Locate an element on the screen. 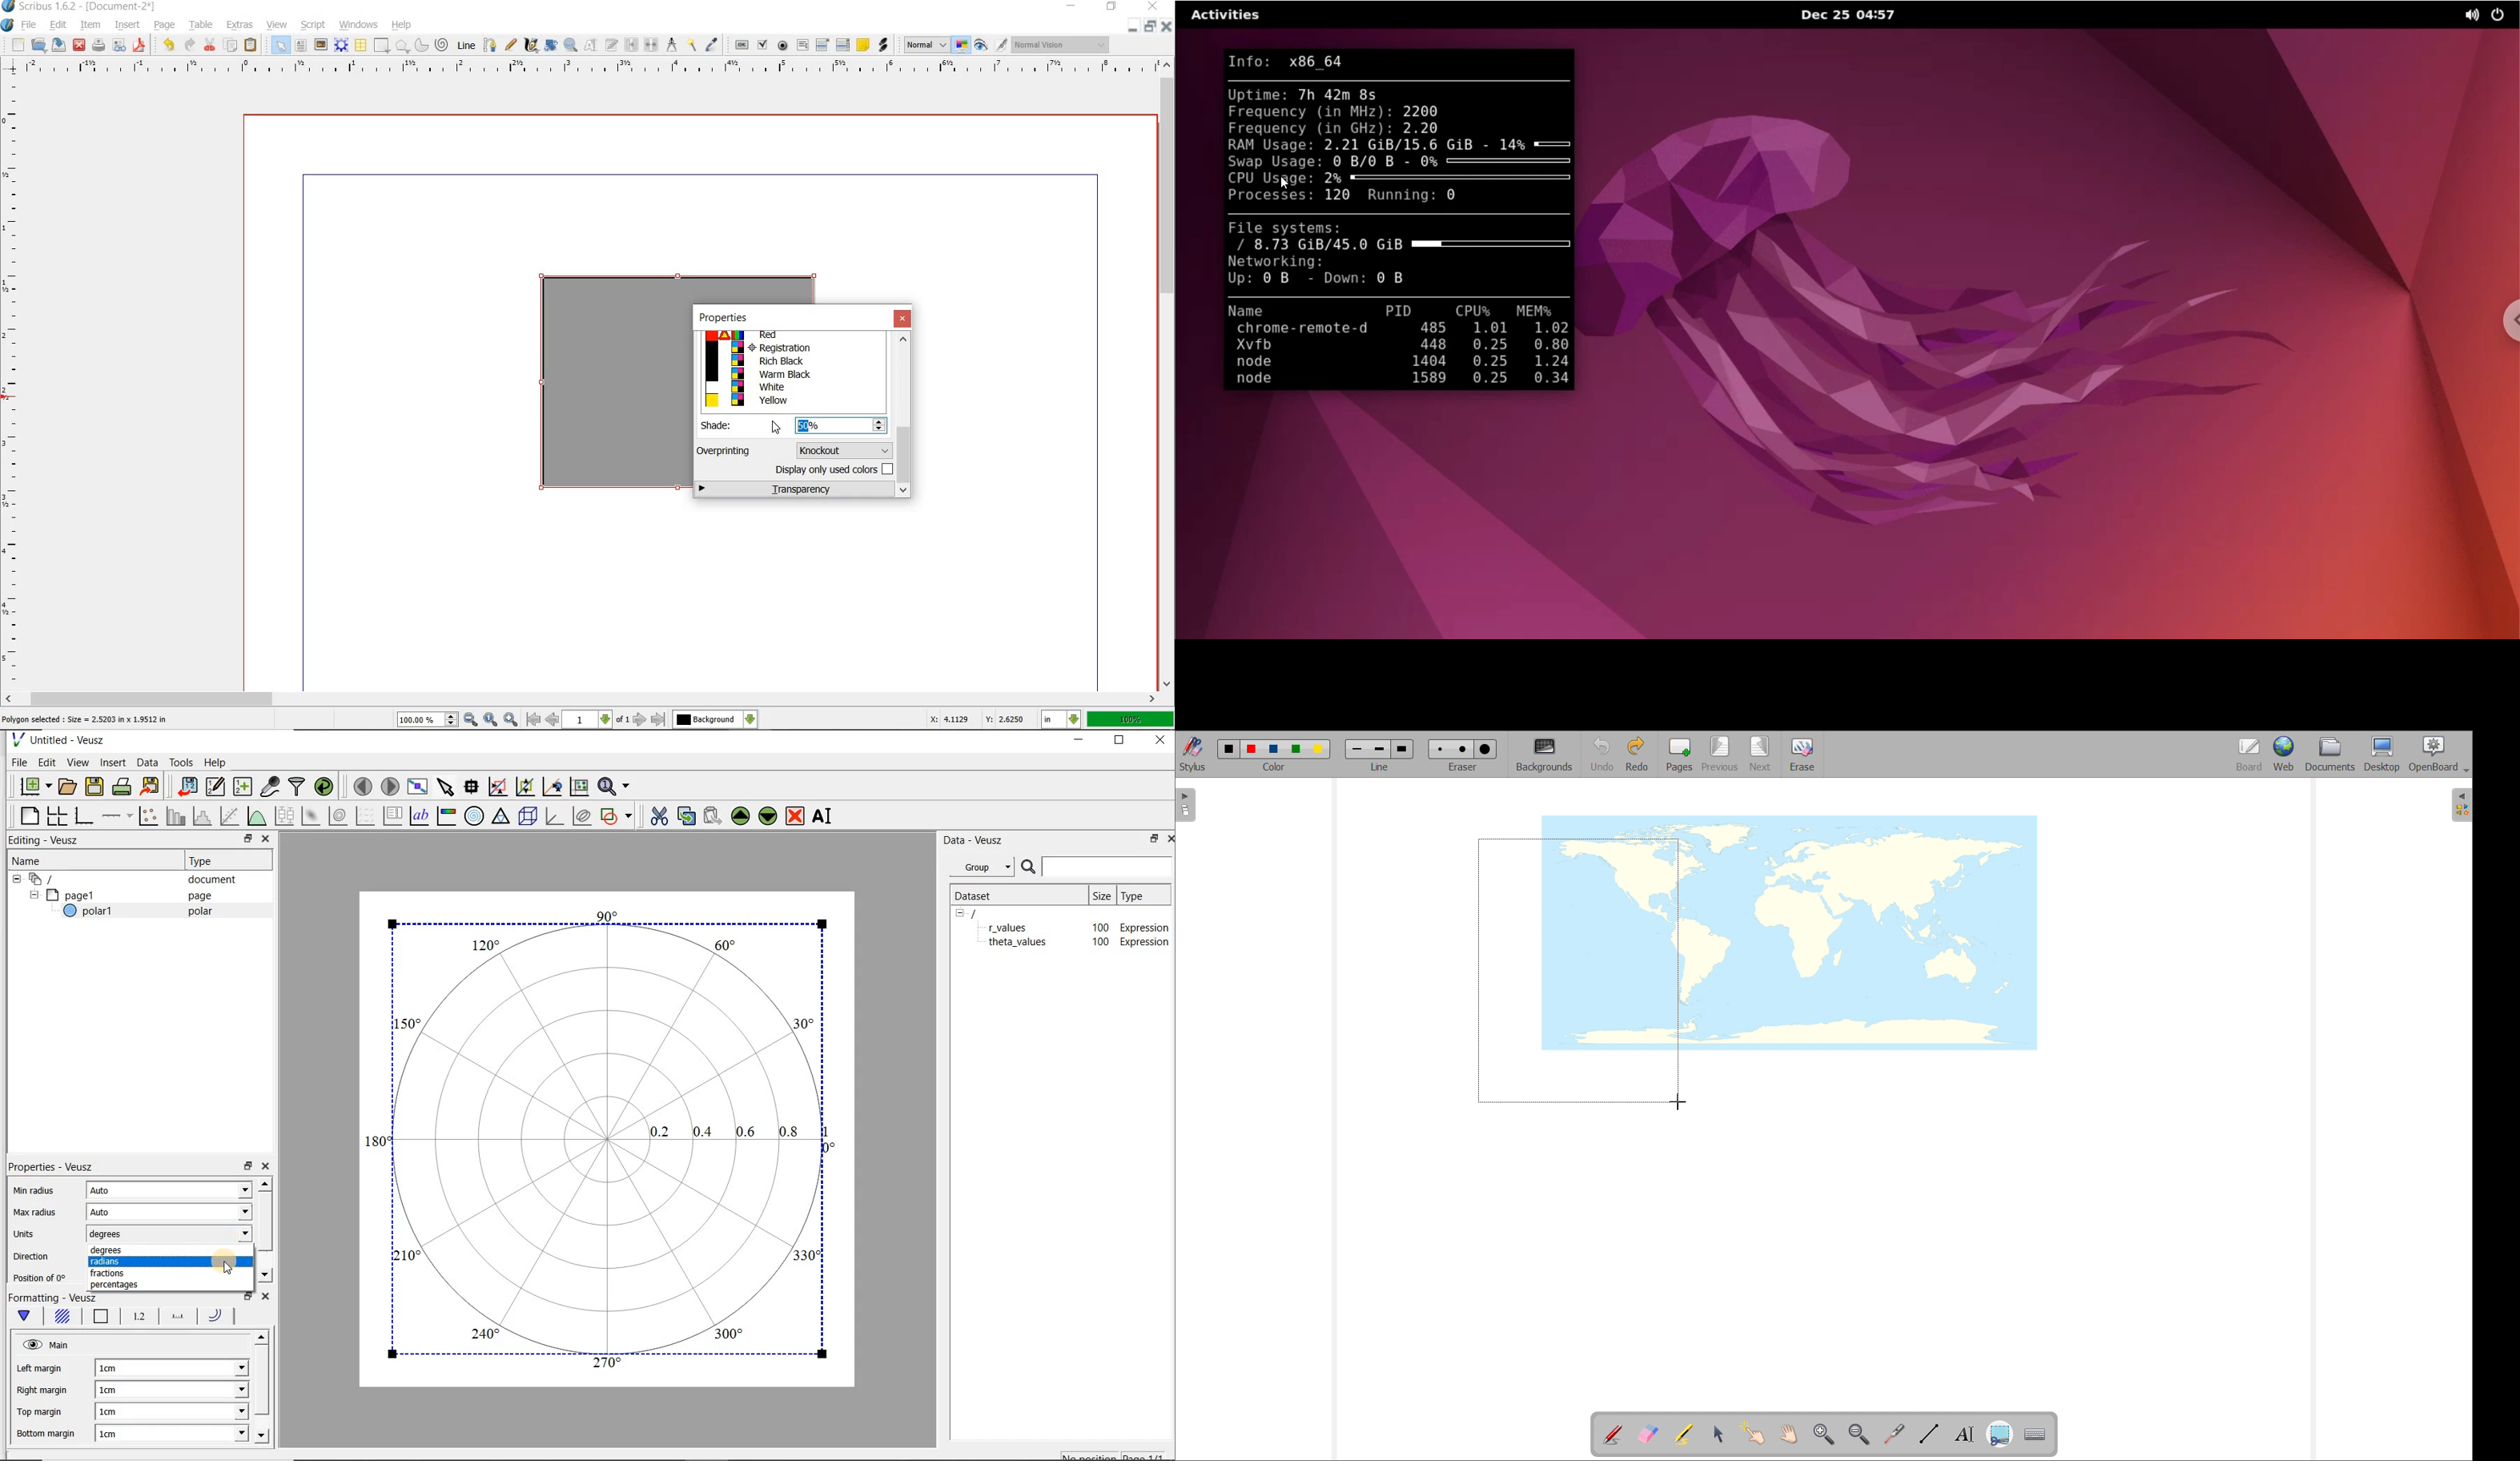  cut is located at coordinates (209, 46).